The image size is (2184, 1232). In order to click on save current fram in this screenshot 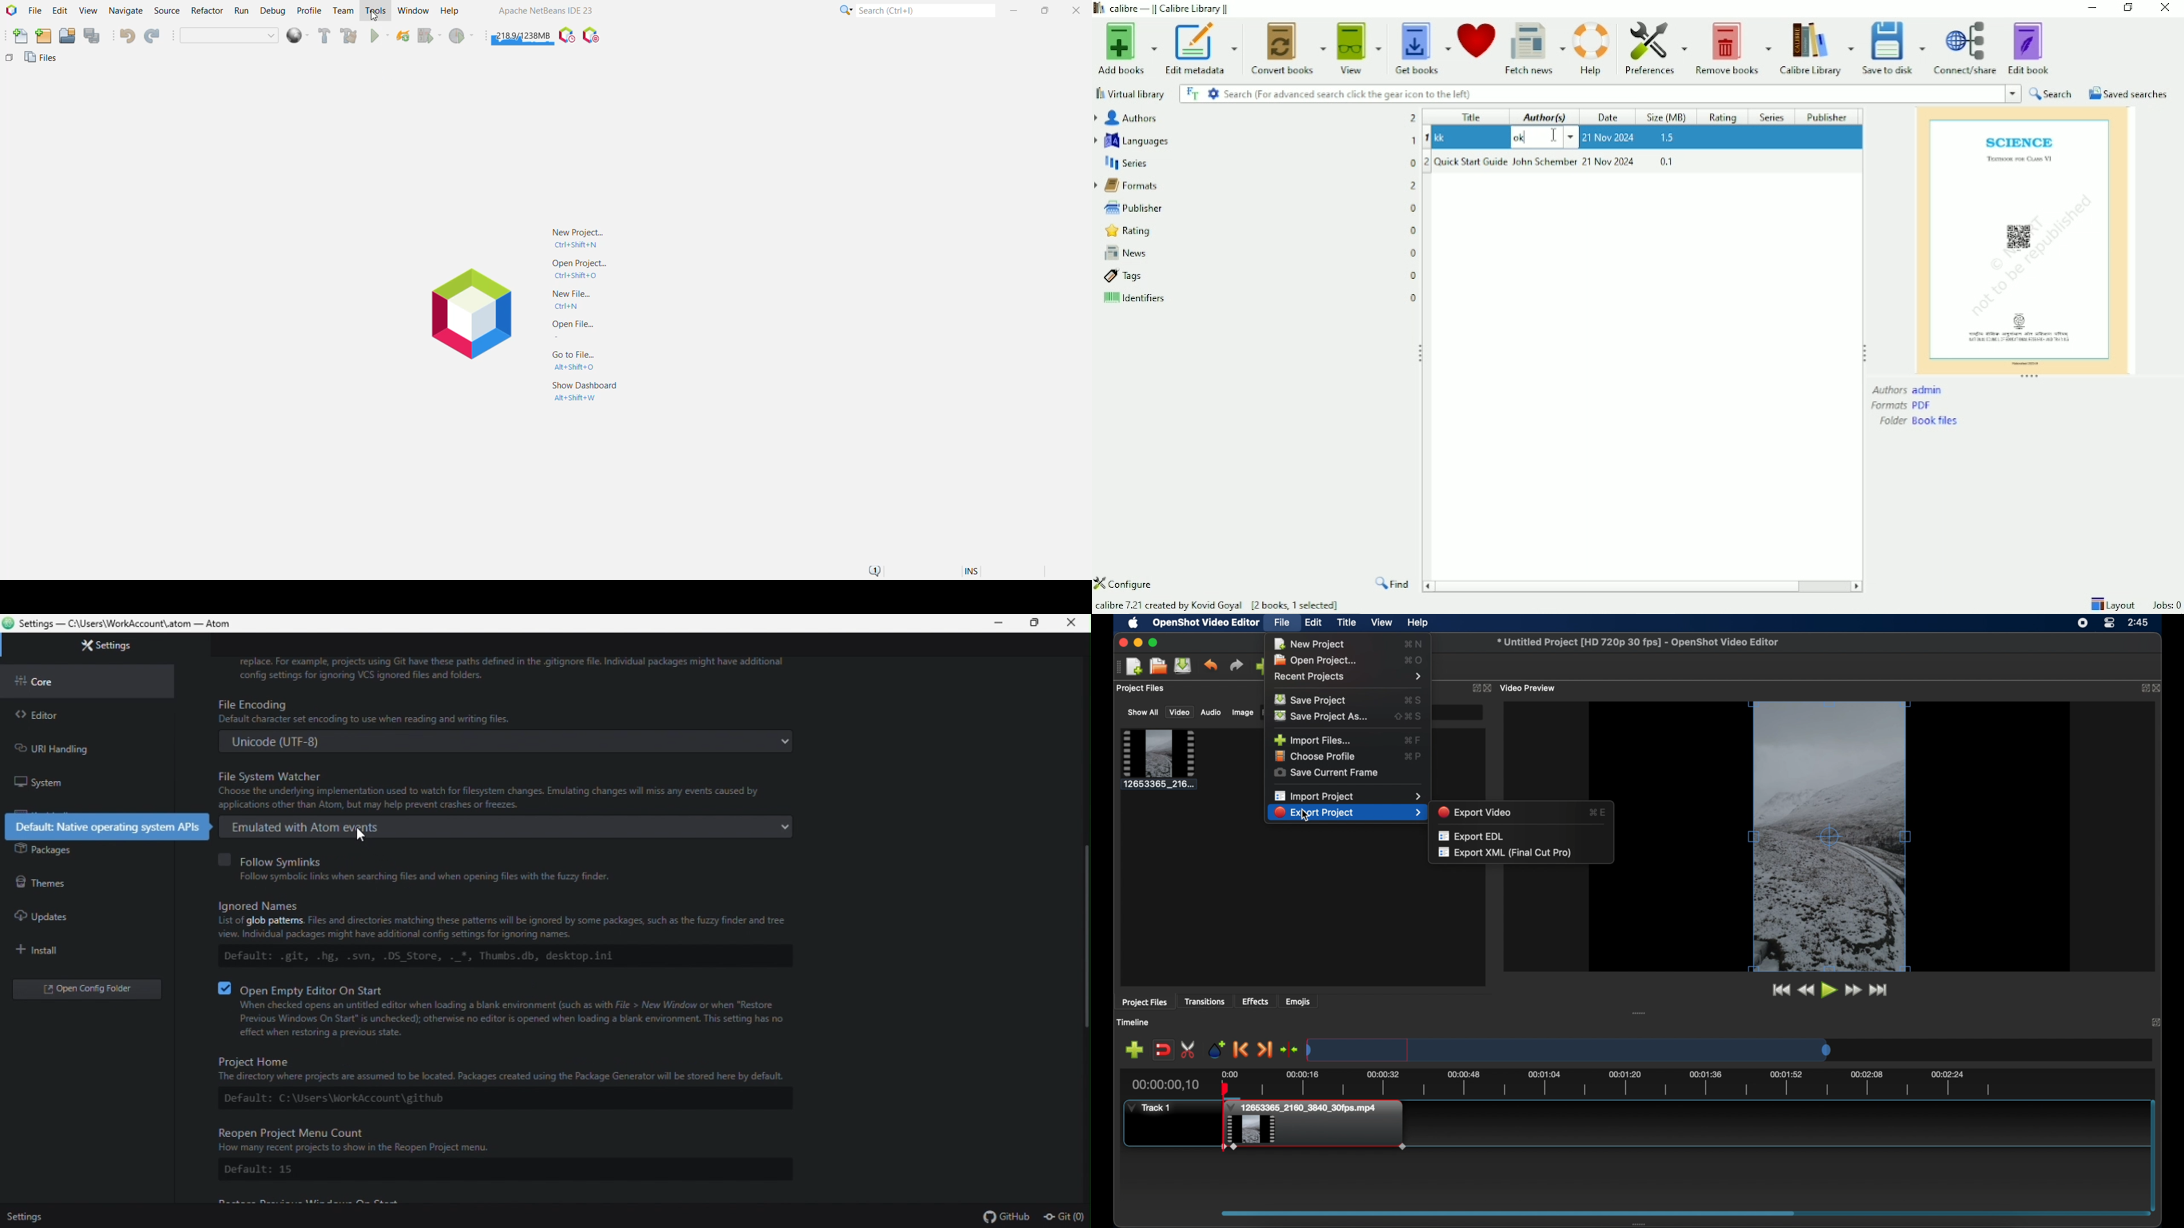, I will do `click(1327, 773)`.